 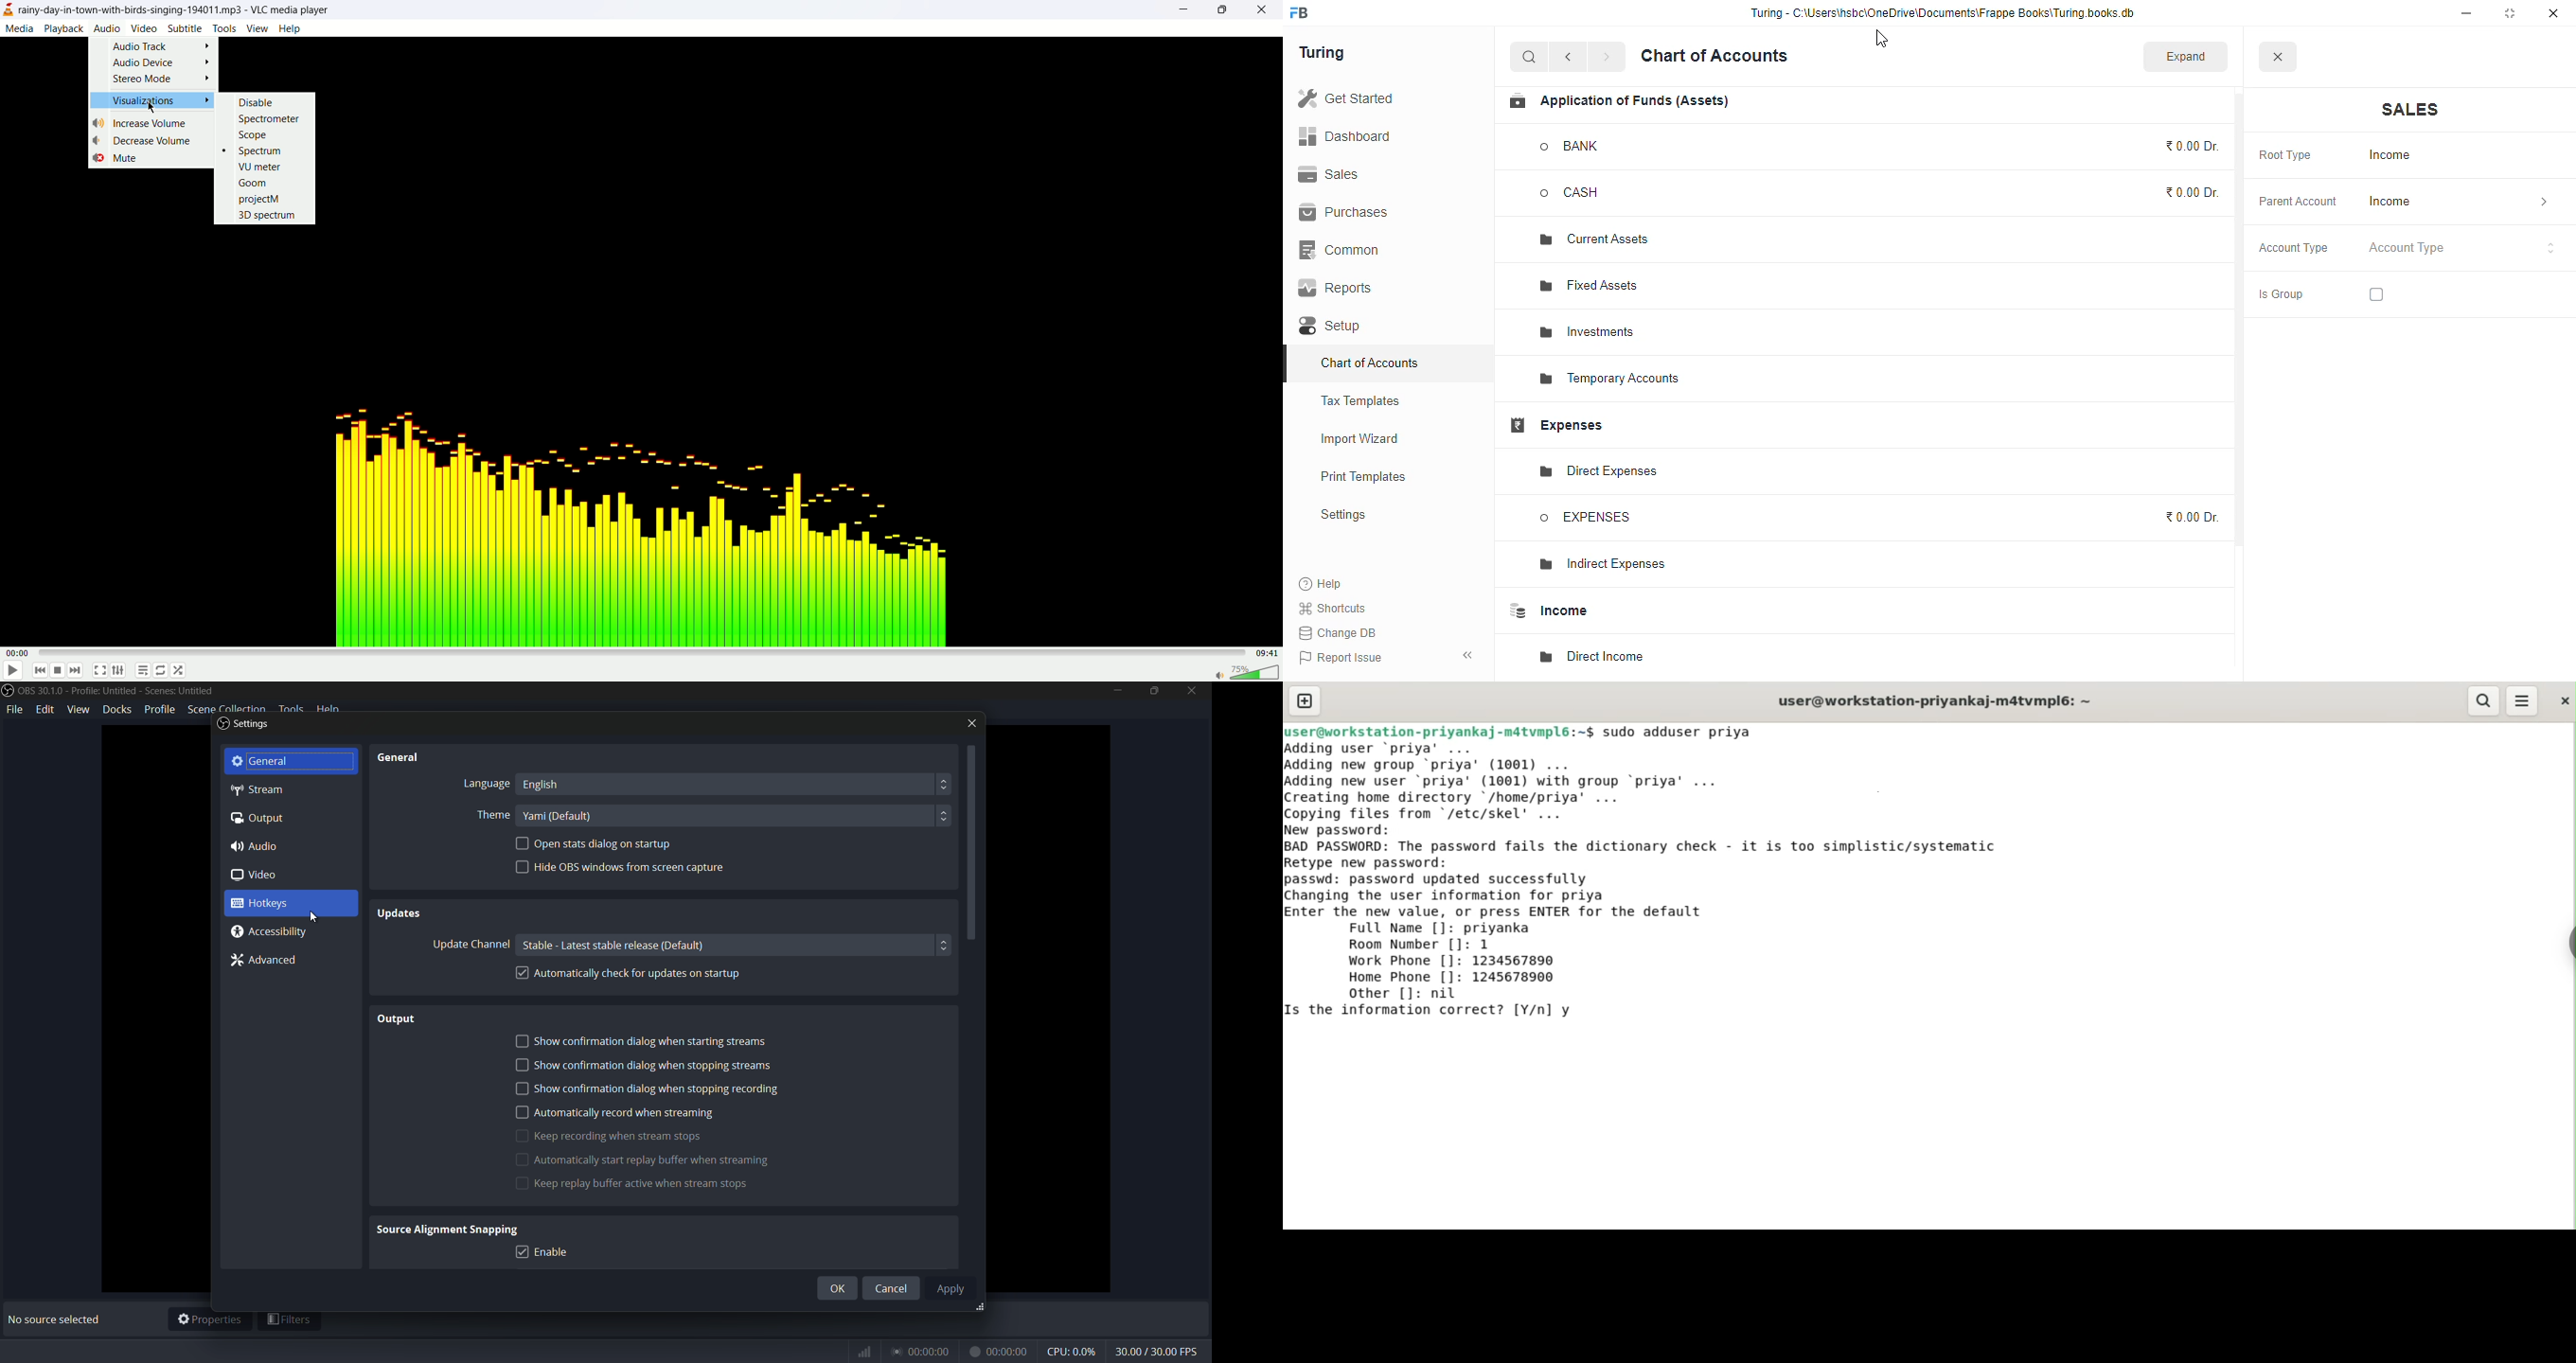 I want to click on enable, so click(x=539, y=1253).